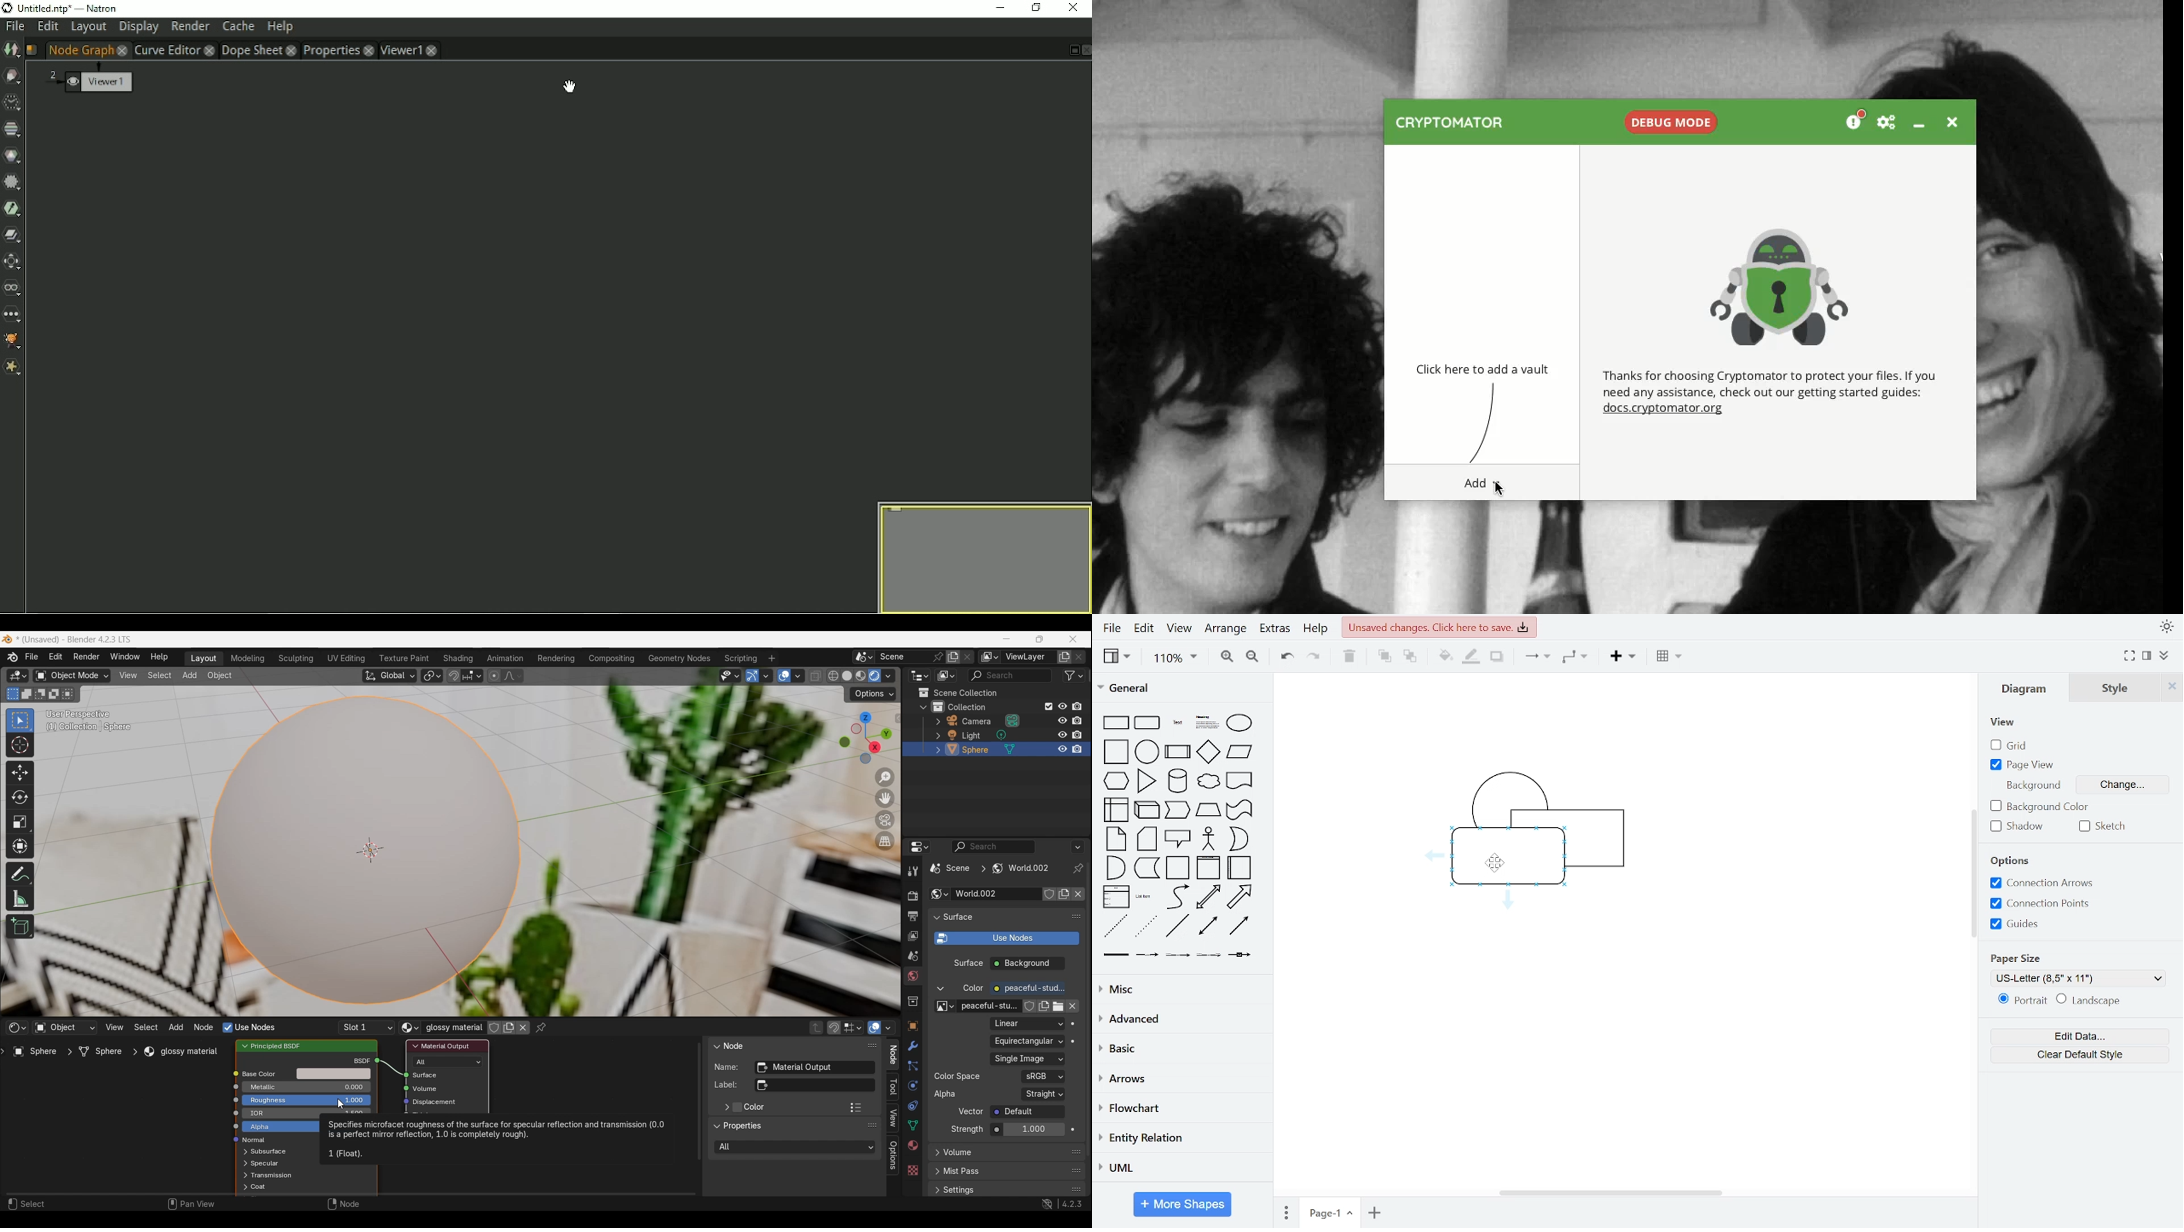  I want to click on advanced, so click(1184, 1017).